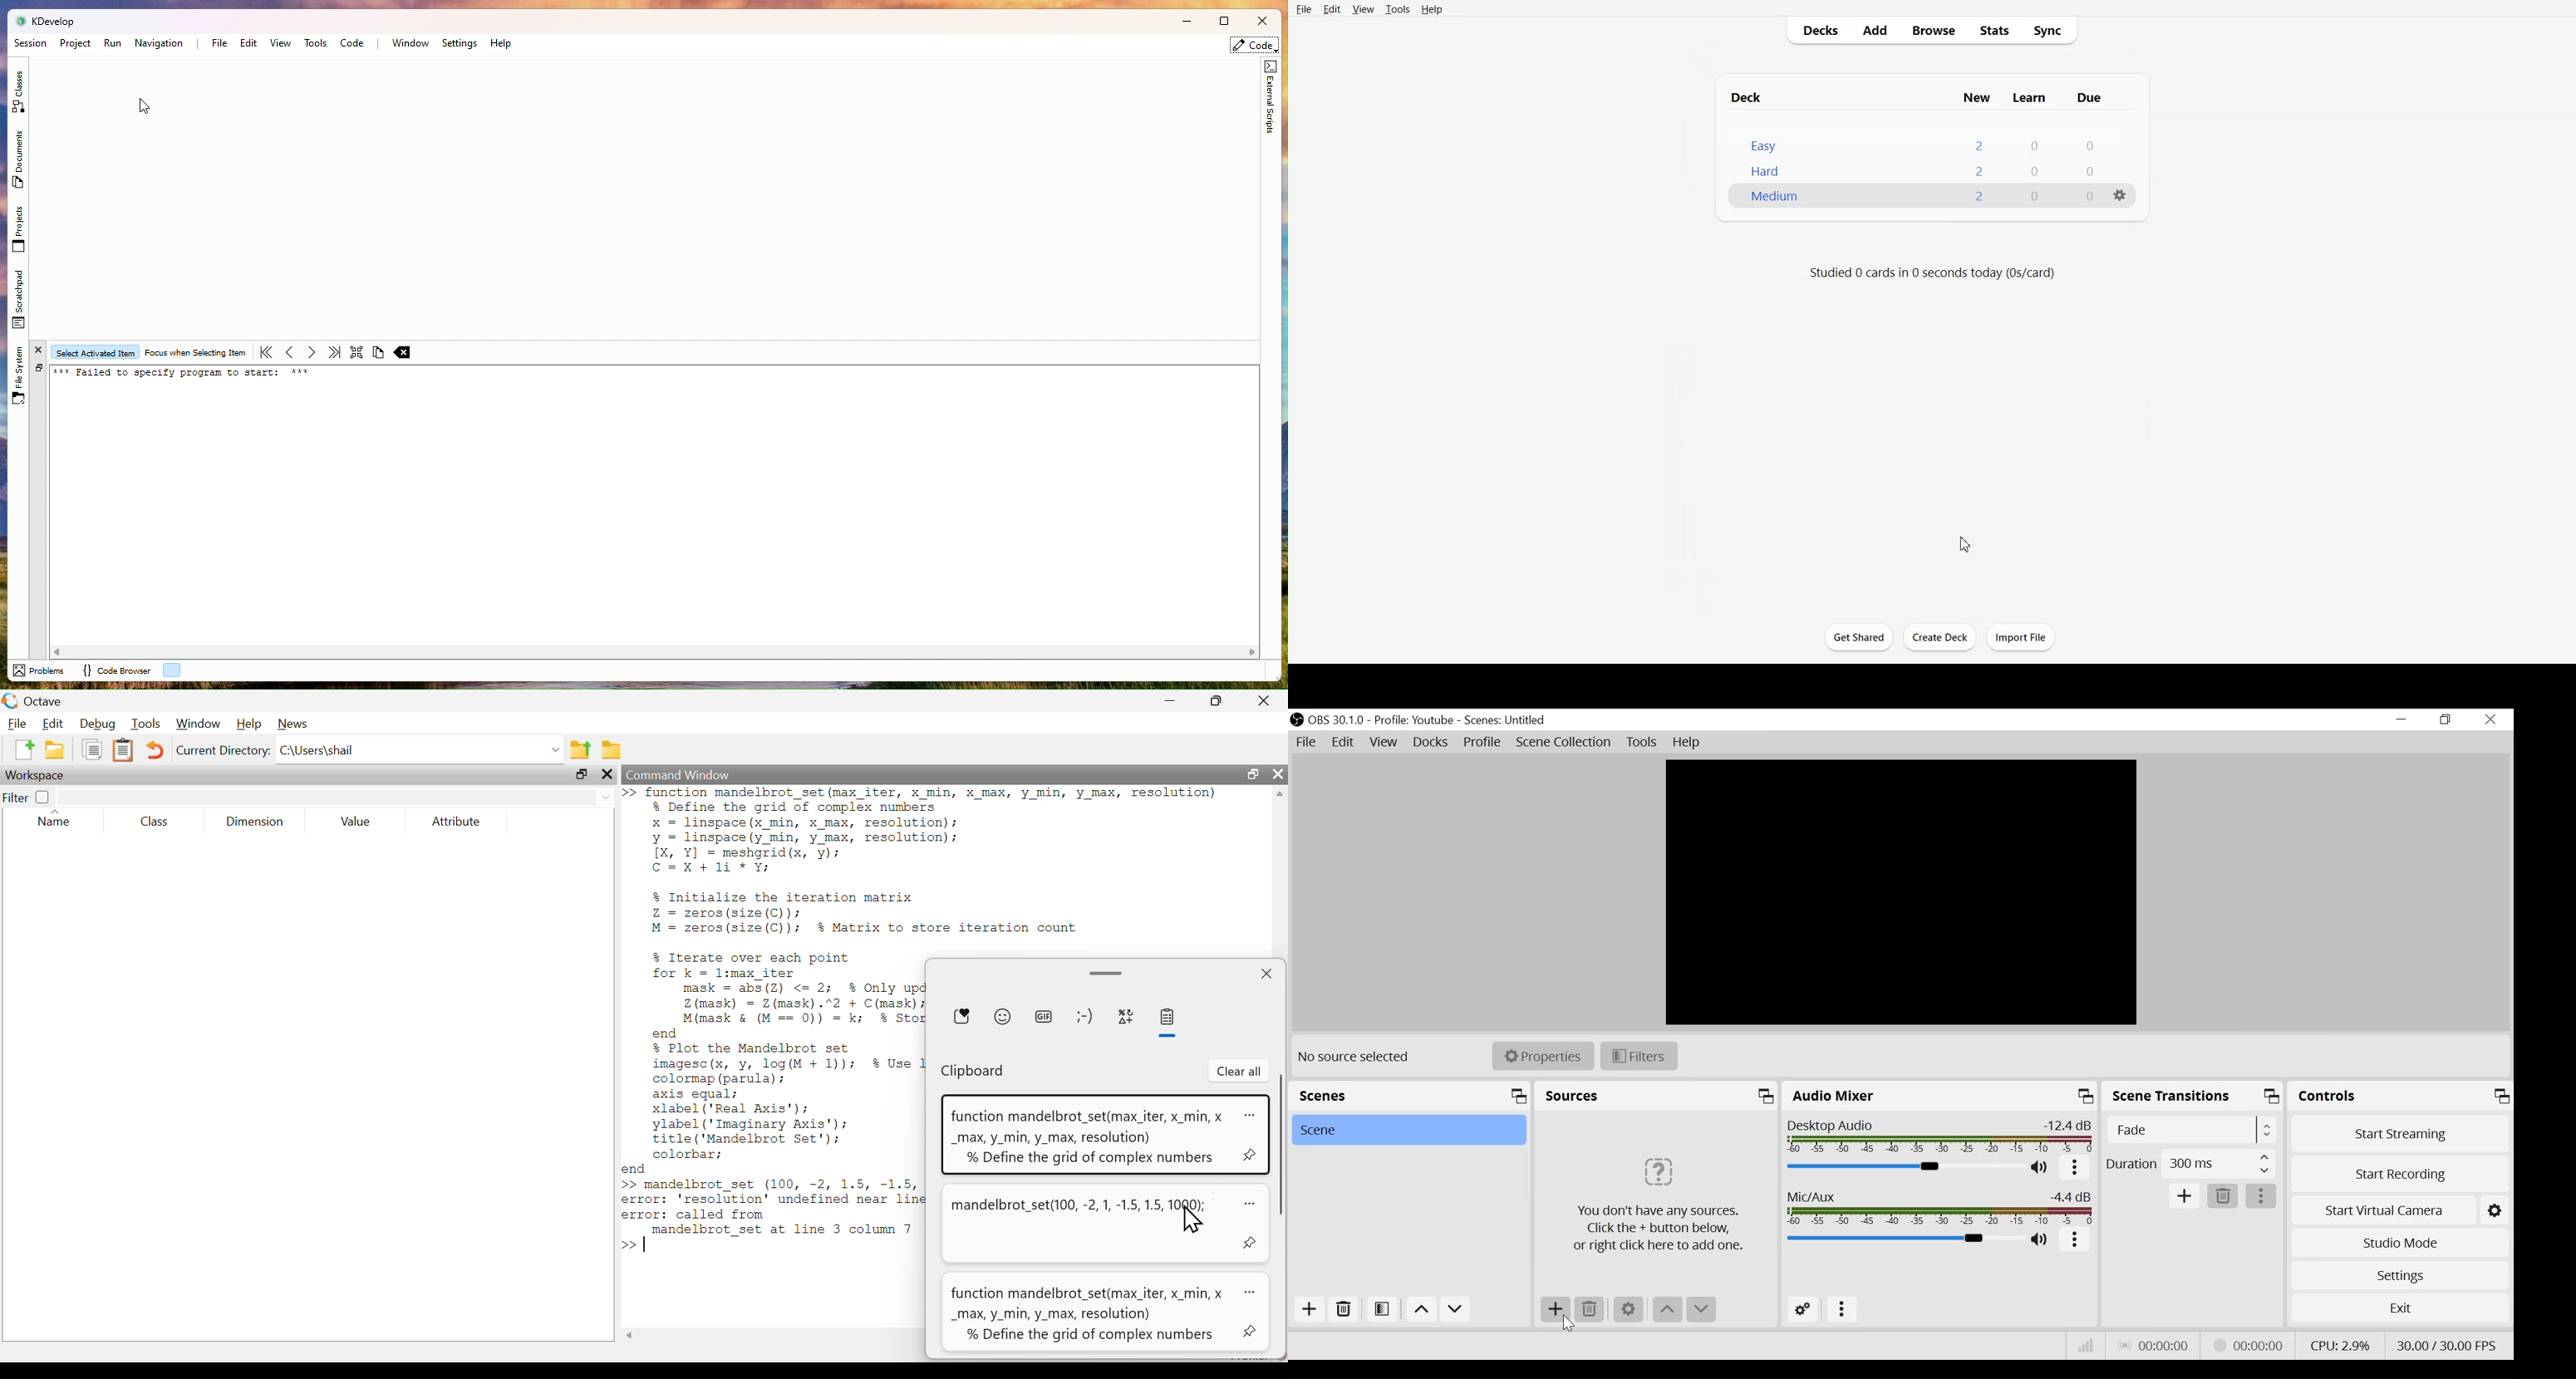 This screenshot has width=2576, height=1400. Describe the element at coordinates (1657, 1097) in the screenshot. I see `Sources` at that location.